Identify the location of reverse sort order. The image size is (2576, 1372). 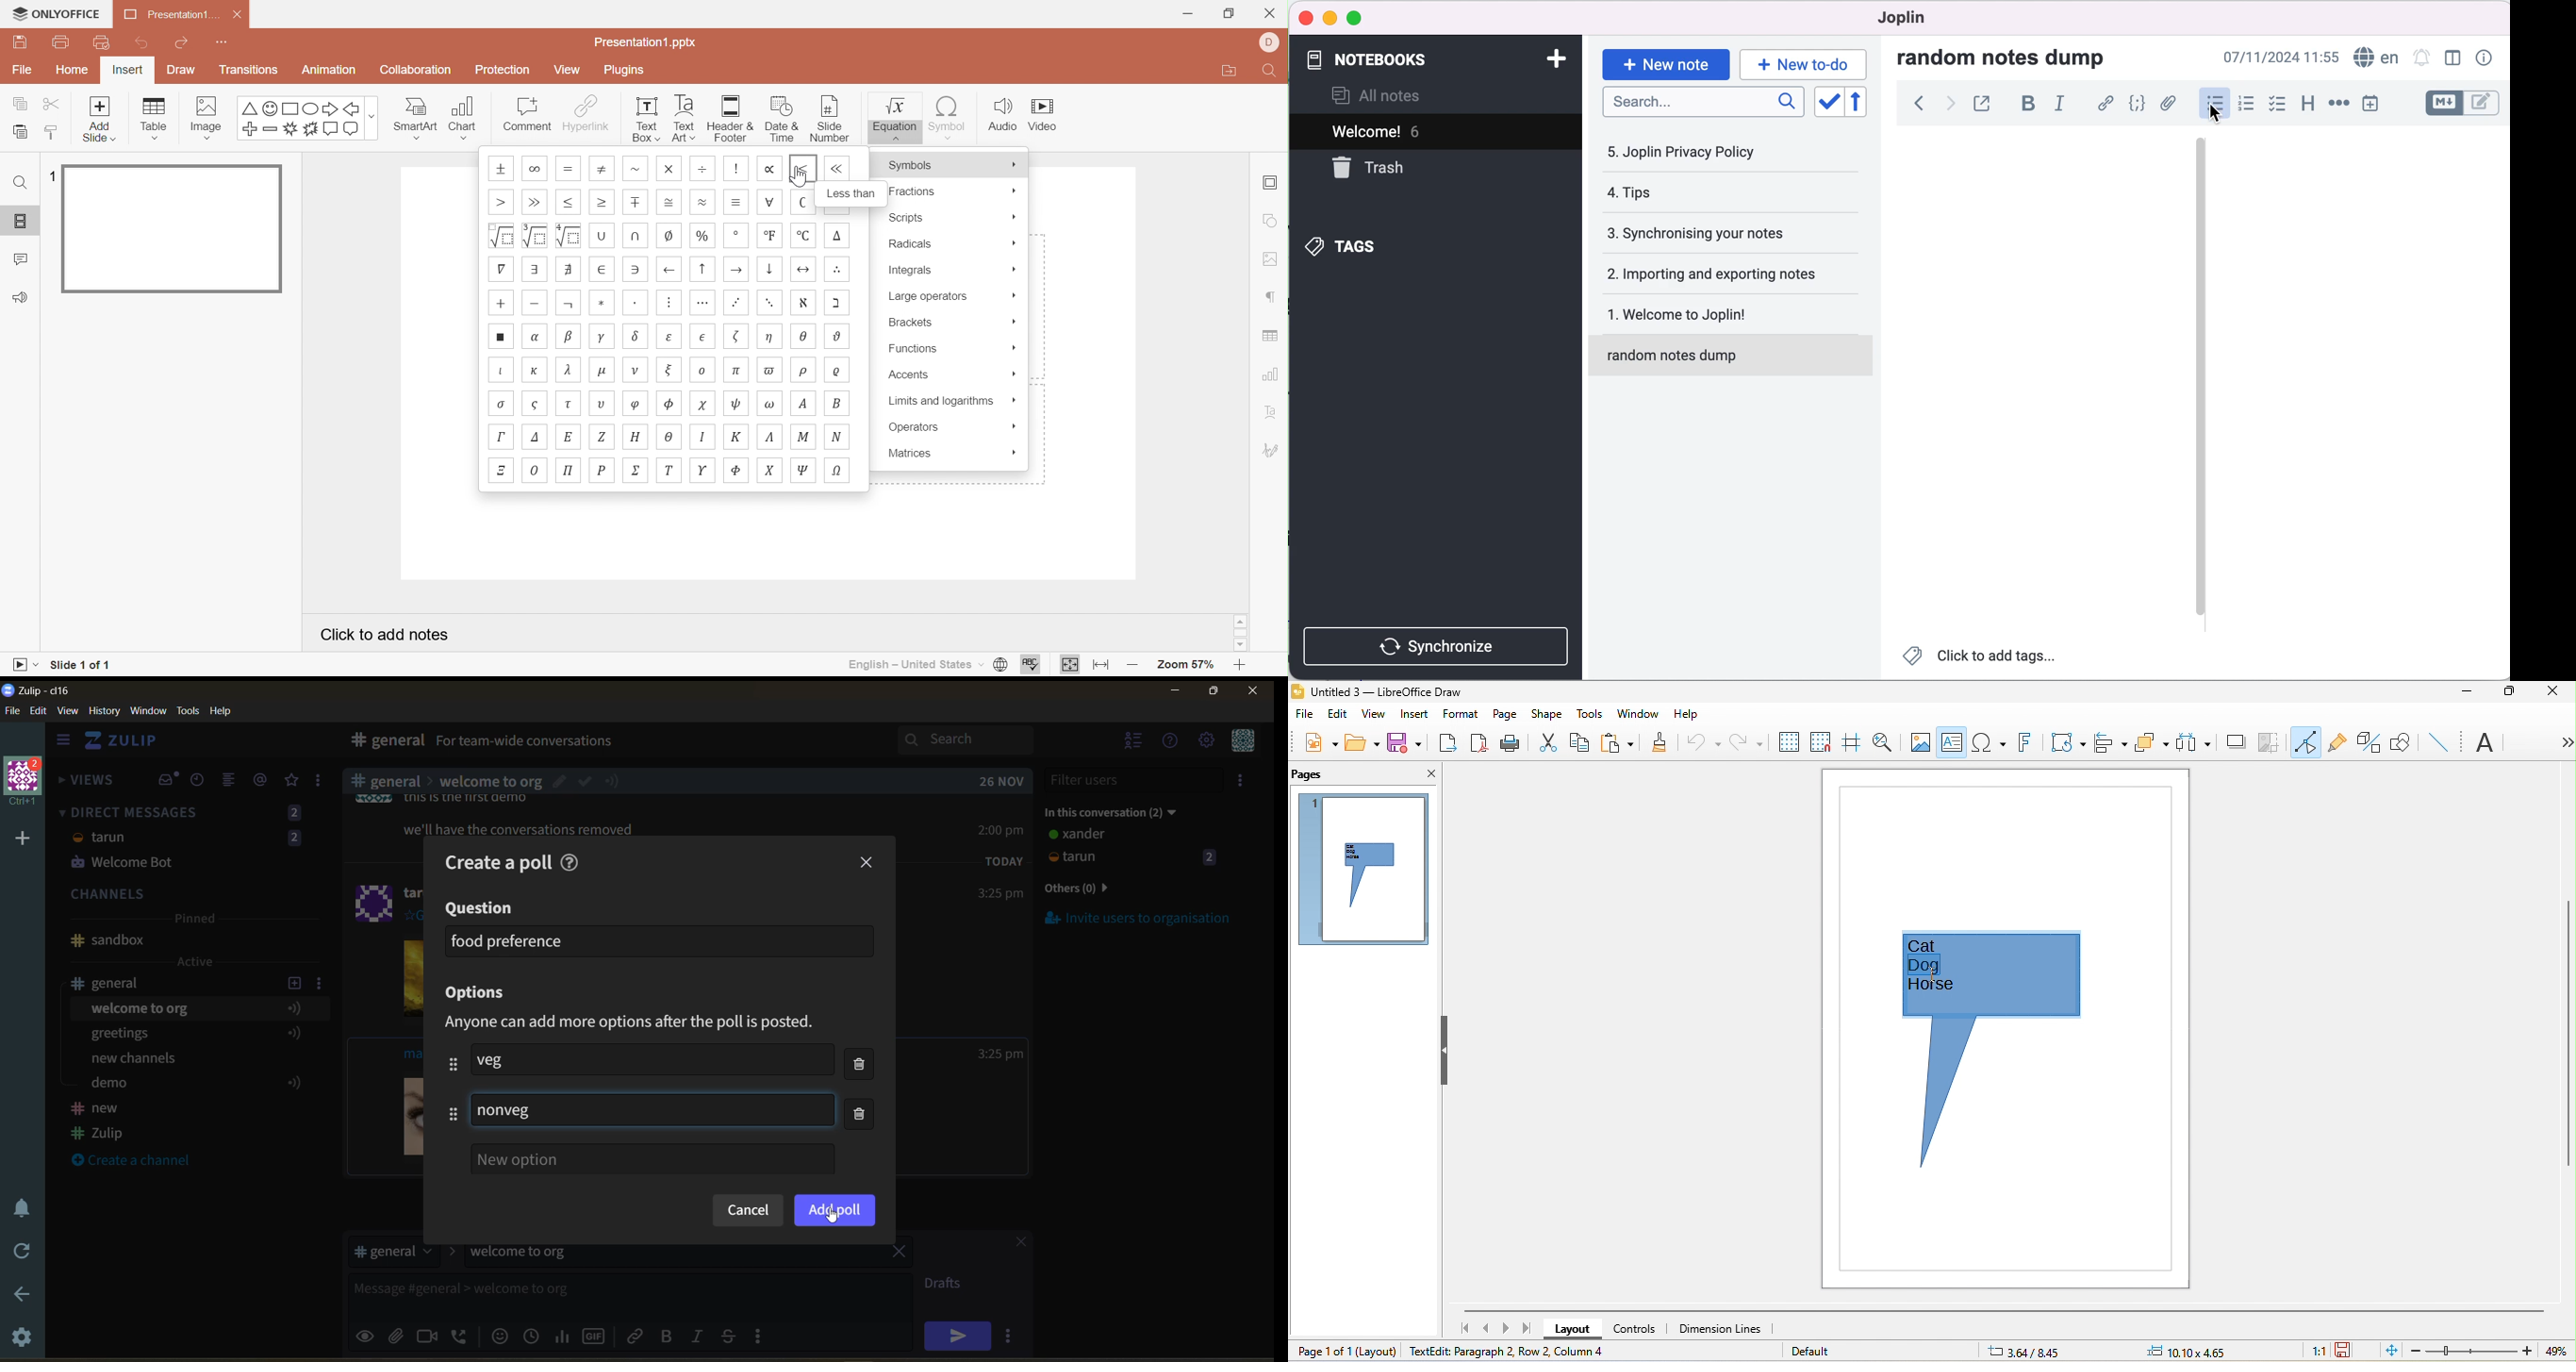
(1866, 102).